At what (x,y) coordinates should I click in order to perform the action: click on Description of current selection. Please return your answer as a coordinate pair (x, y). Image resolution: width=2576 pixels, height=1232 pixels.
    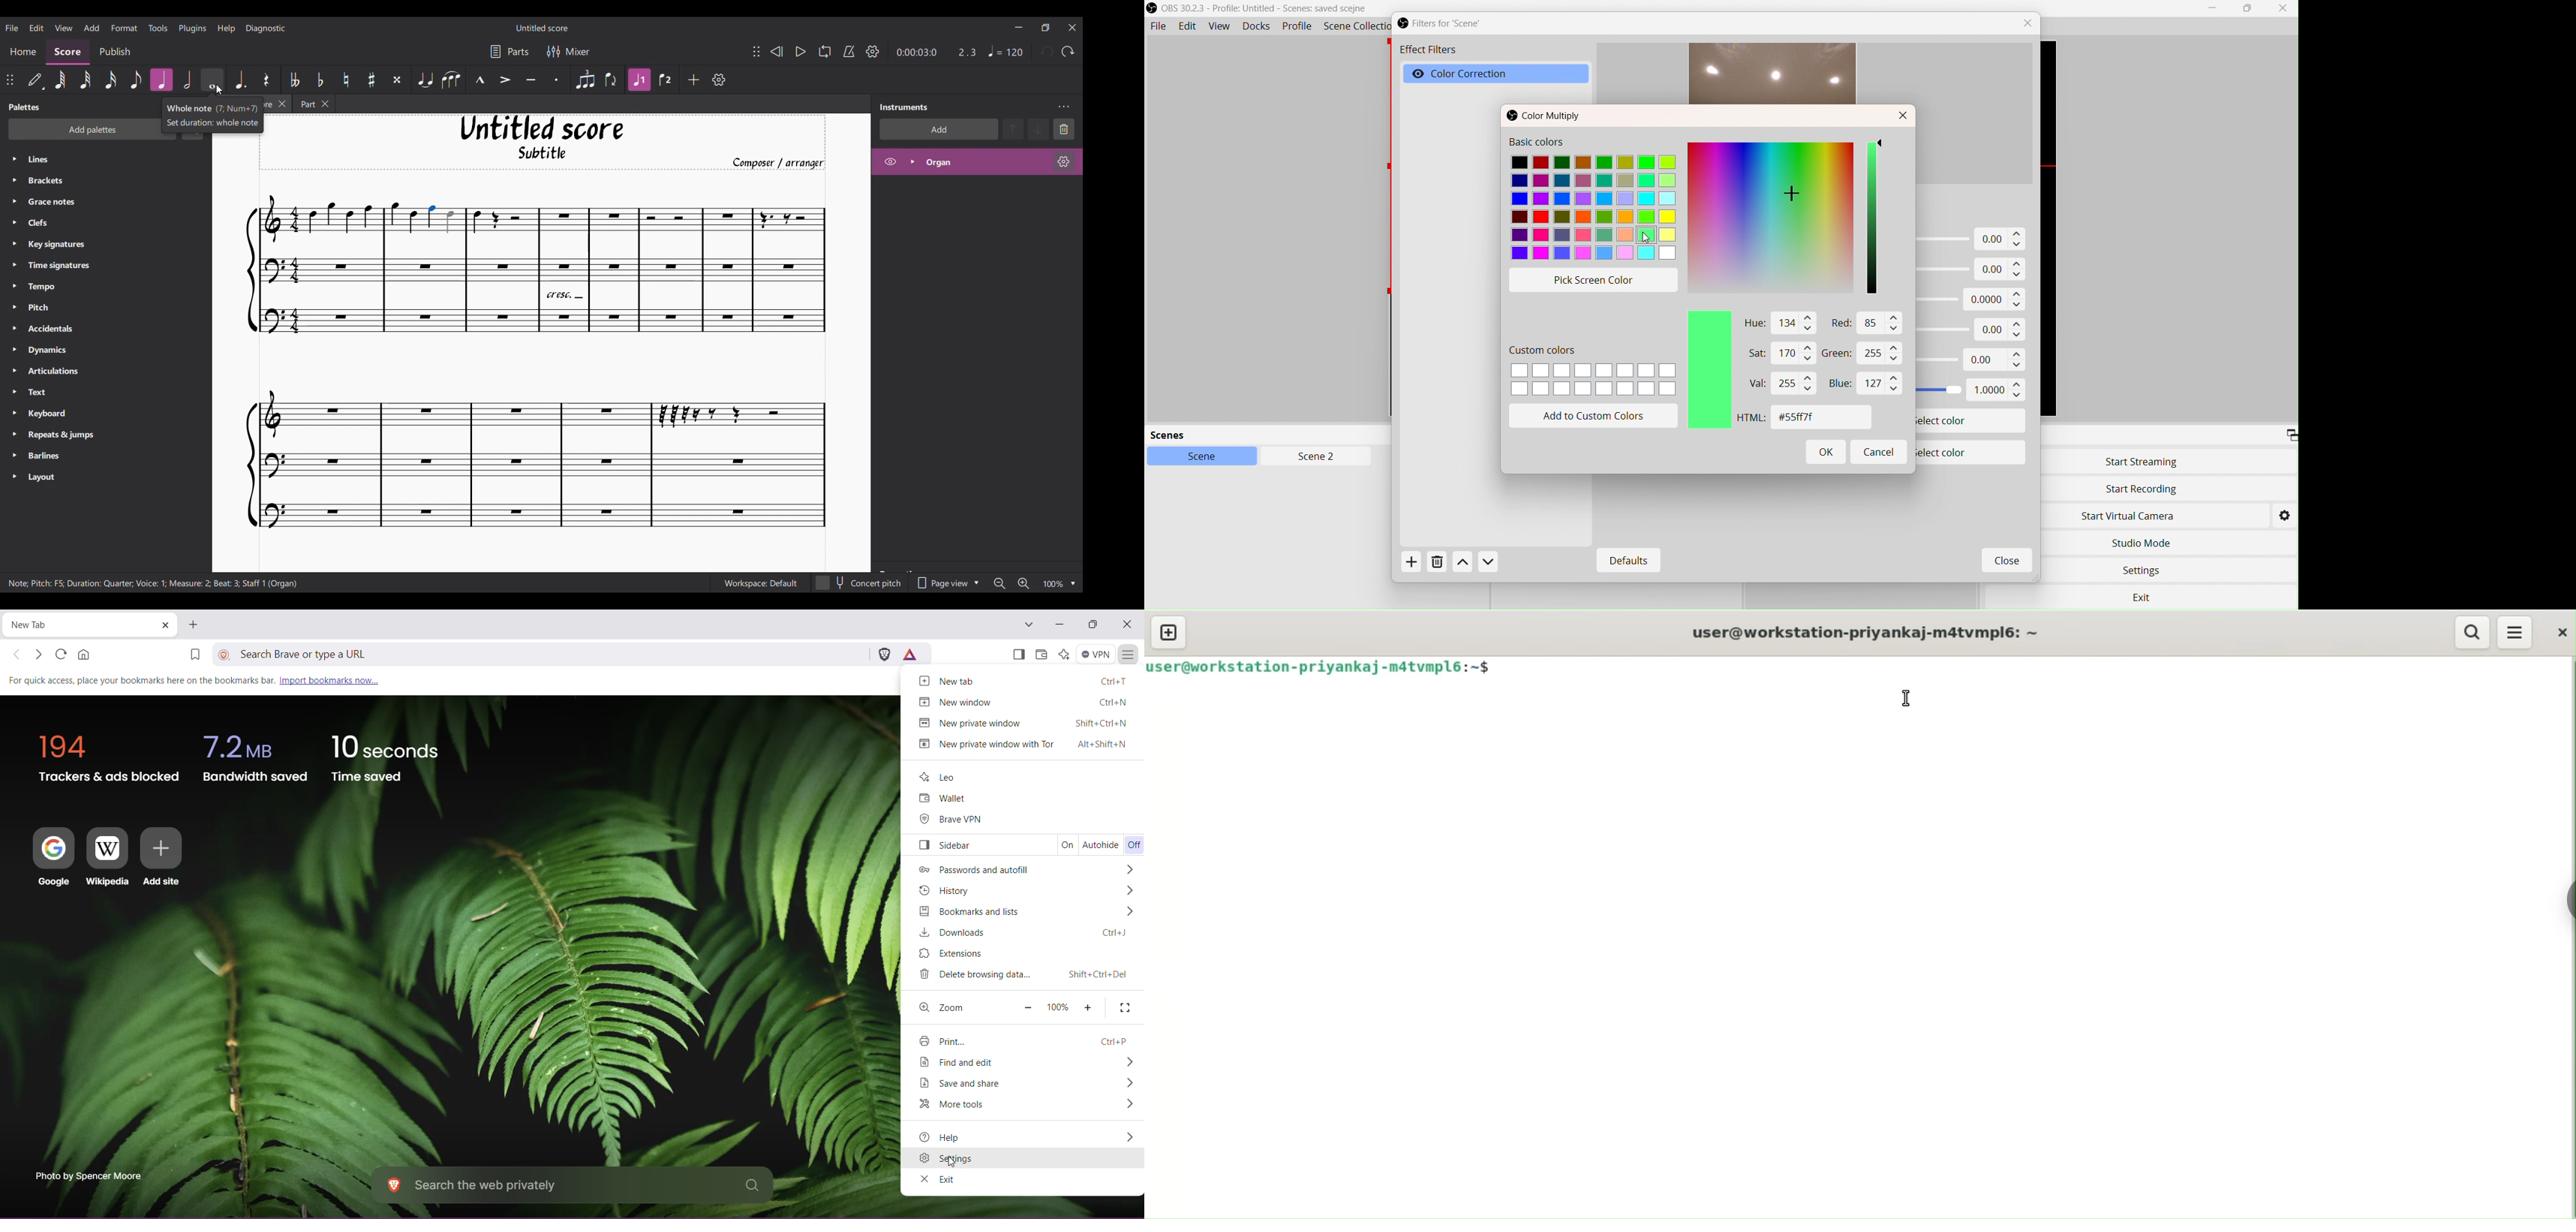
    Looking at the image, I should click on (152, 584).